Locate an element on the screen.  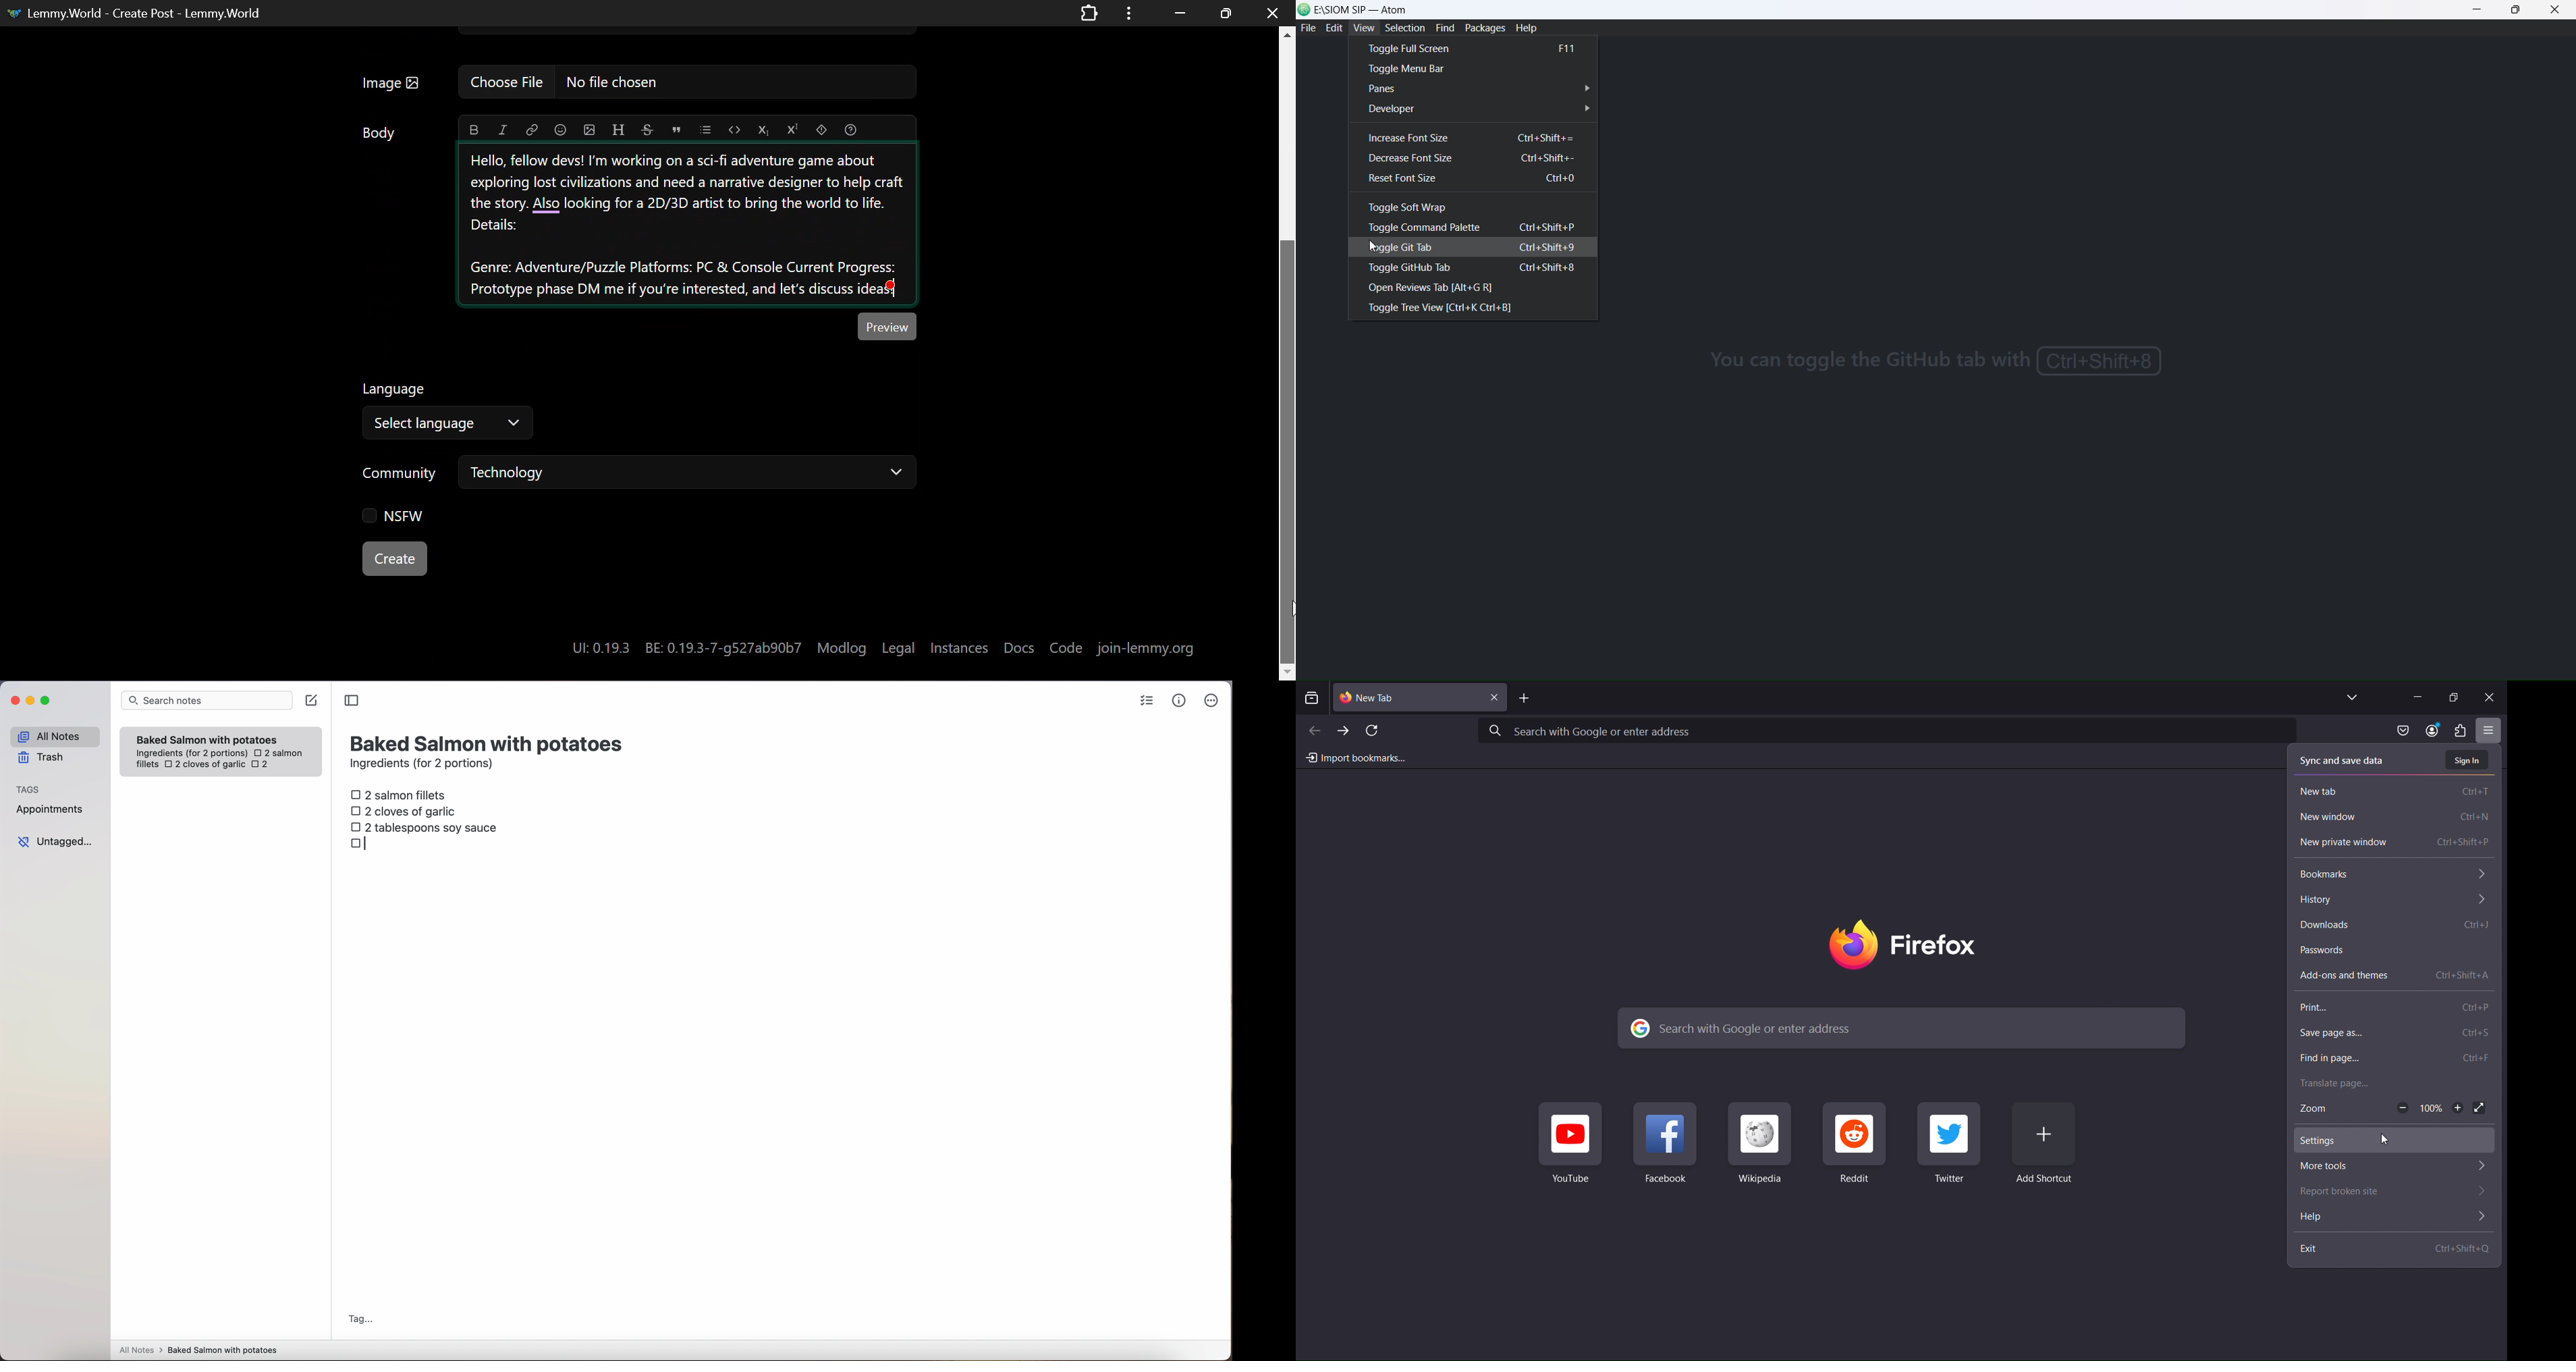
close is located at coordinates (2558, 10).